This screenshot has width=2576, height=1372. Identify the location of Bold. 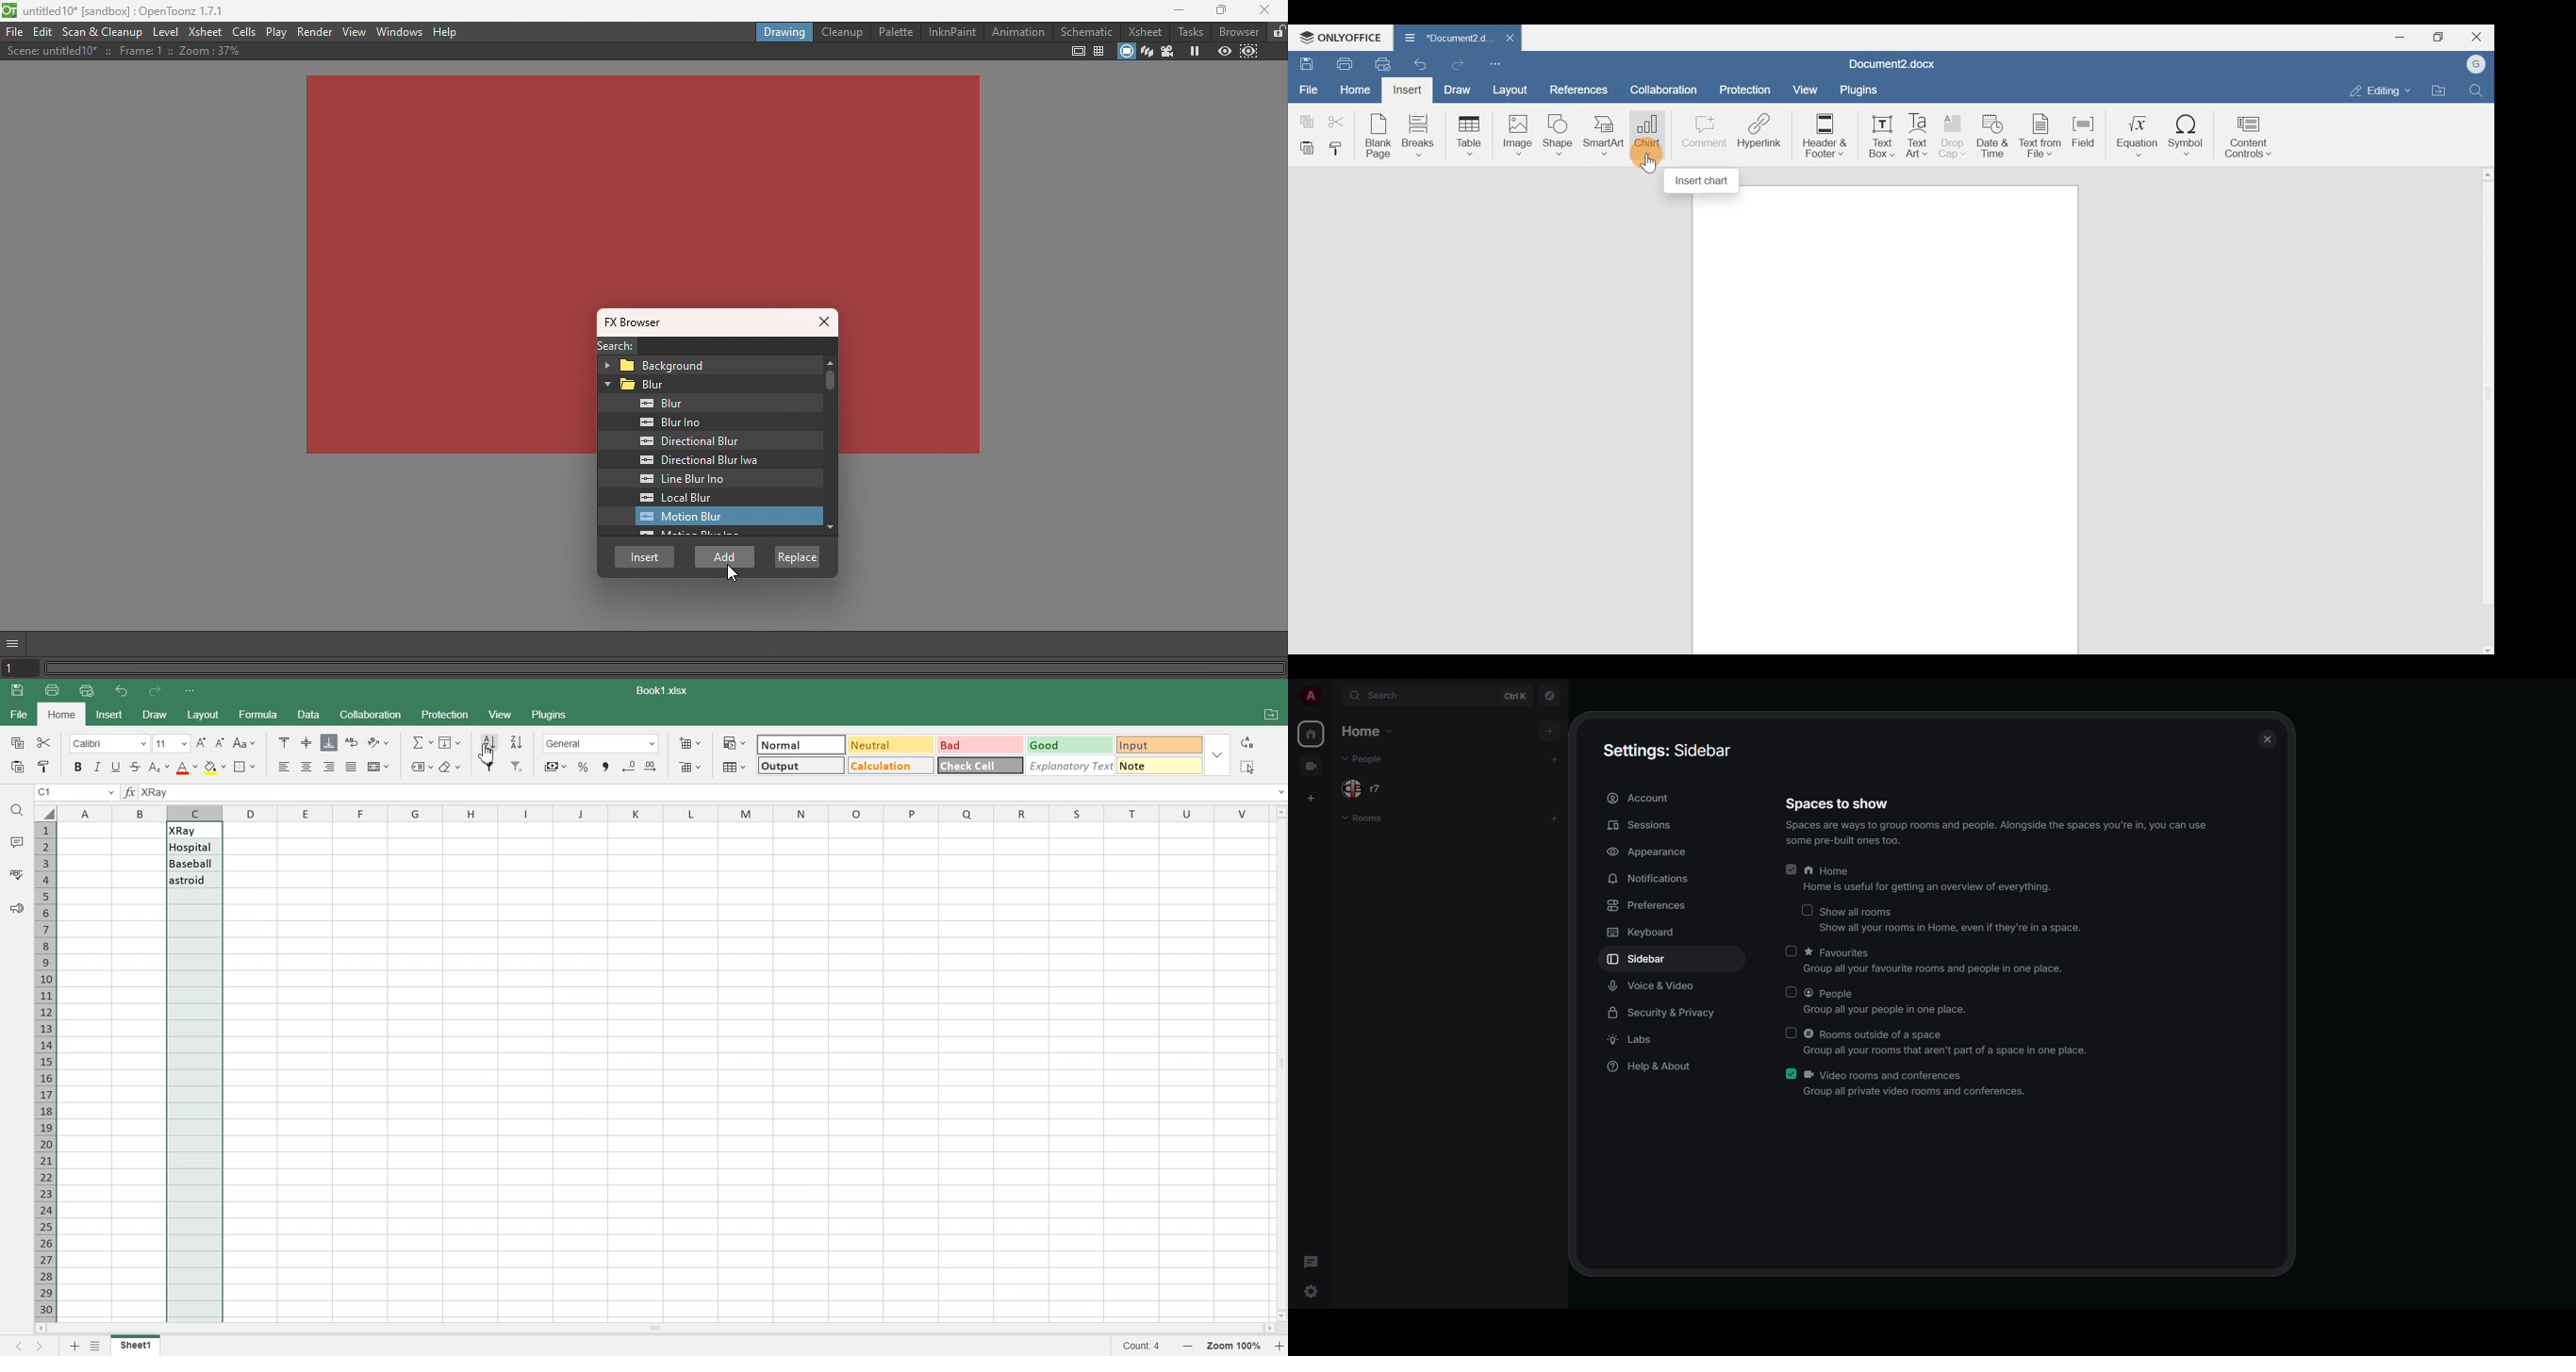
(76, 767).